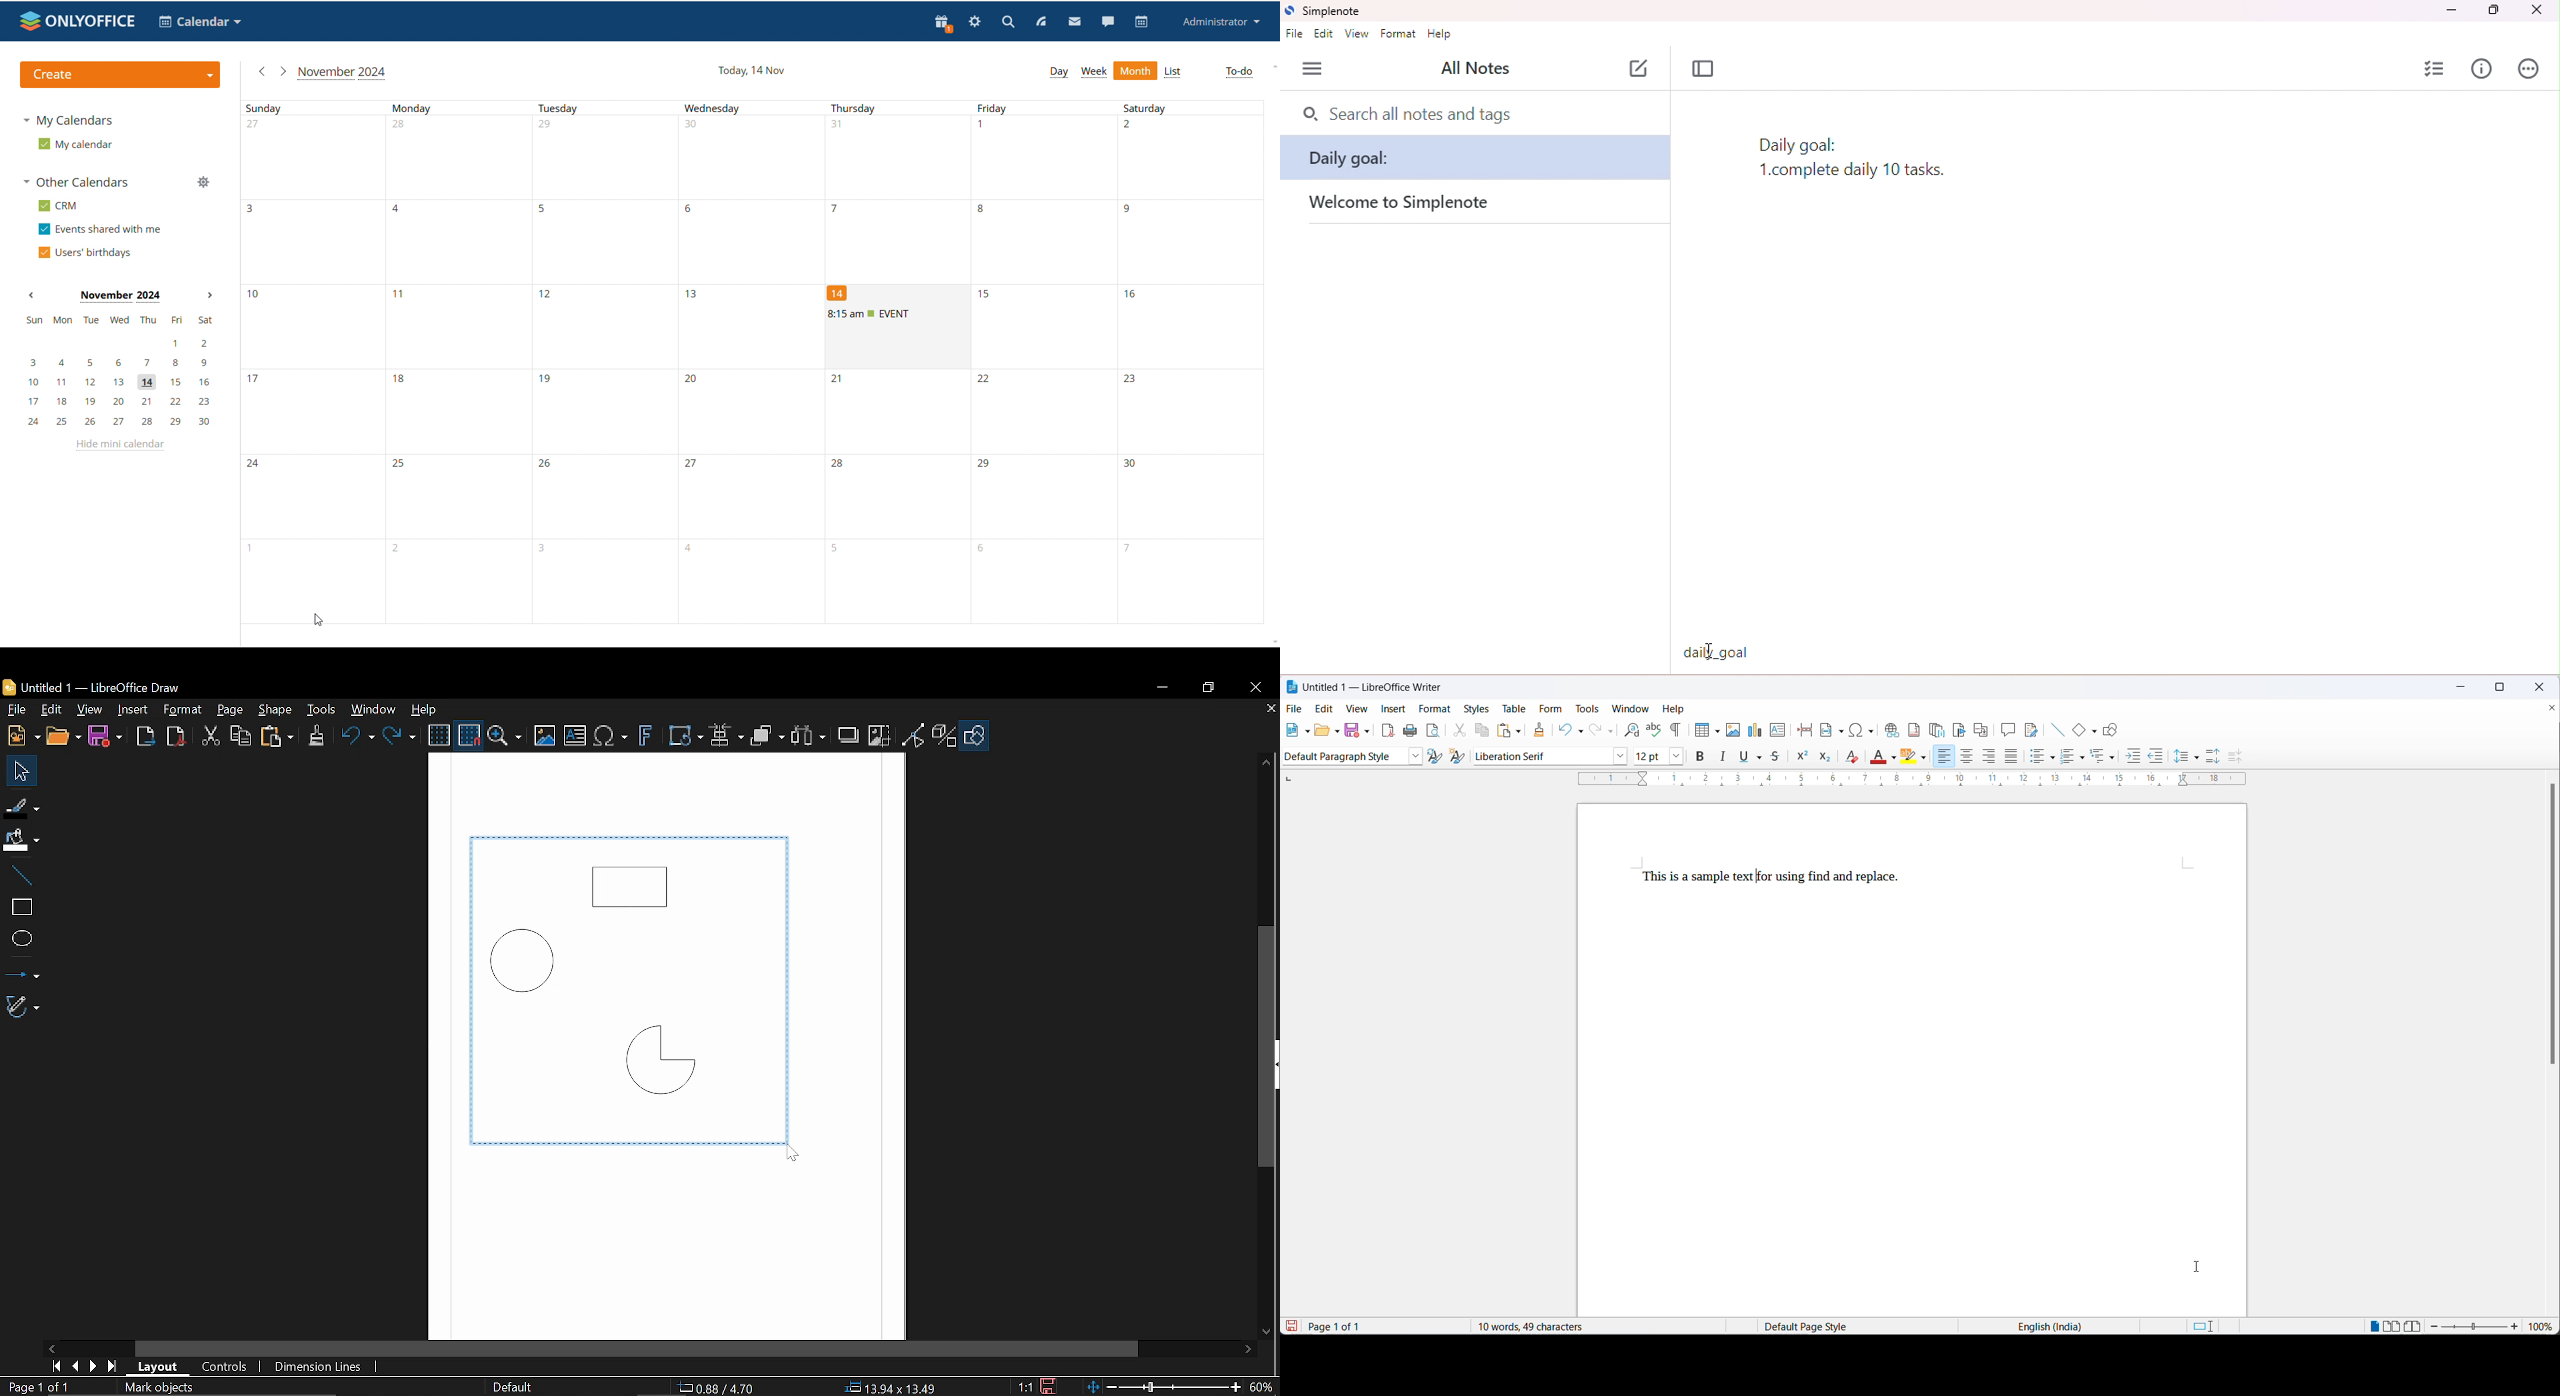 The height and width of the screenshot is (1400, 2576). What do you see at coordinates (1272, 643) in the screenshot?
I see `scroll down` at bounding box center [1272, 643].